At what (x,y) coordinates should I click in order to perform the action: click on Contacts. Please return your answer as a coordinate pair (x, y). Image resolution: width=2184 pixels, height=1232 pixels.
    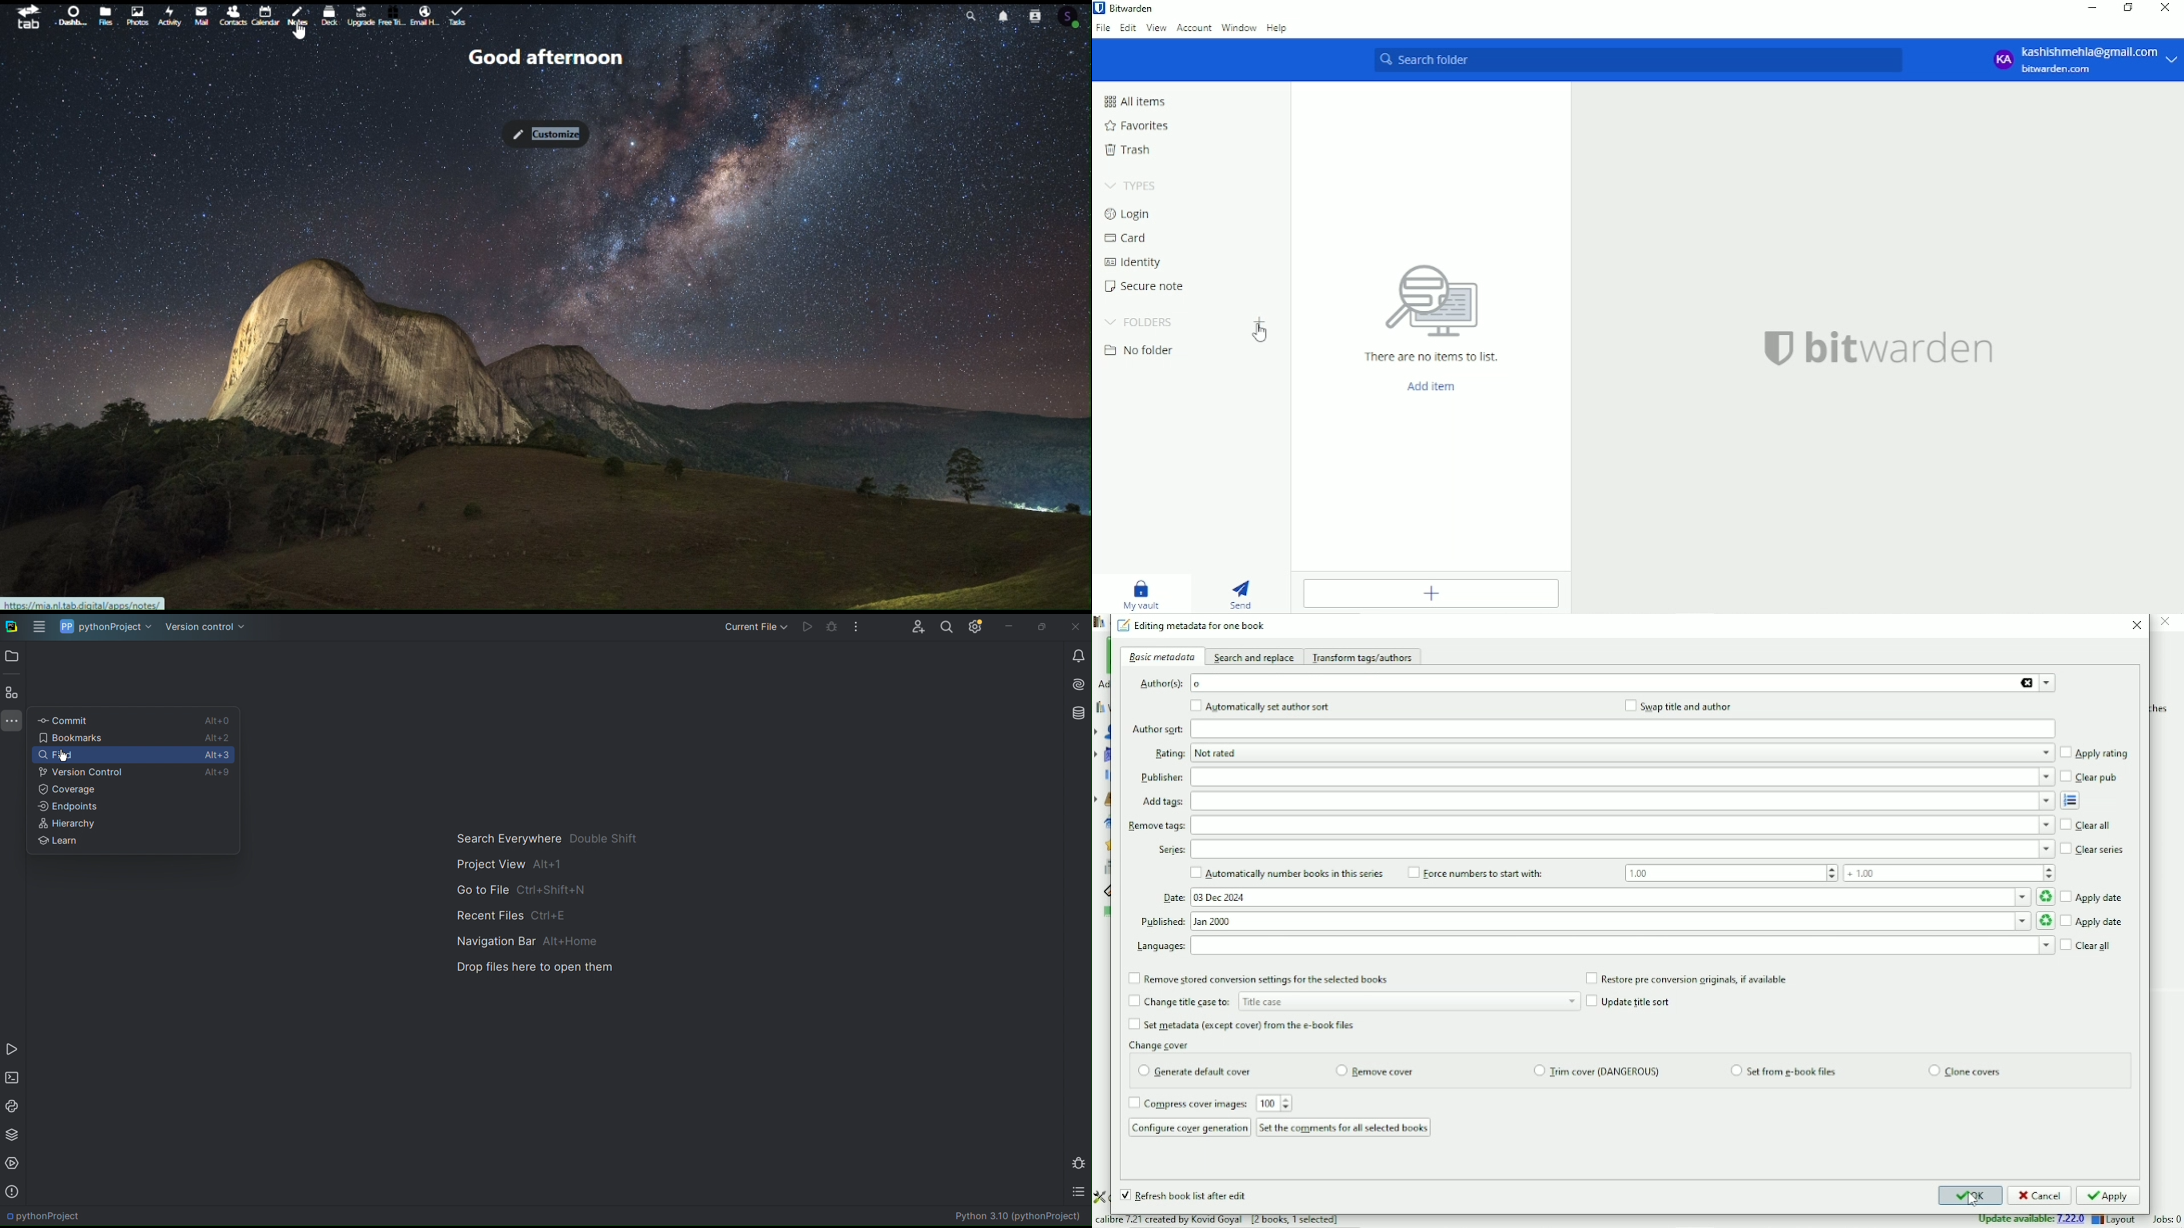
    Looking at the image, I should click on (1043, 14).